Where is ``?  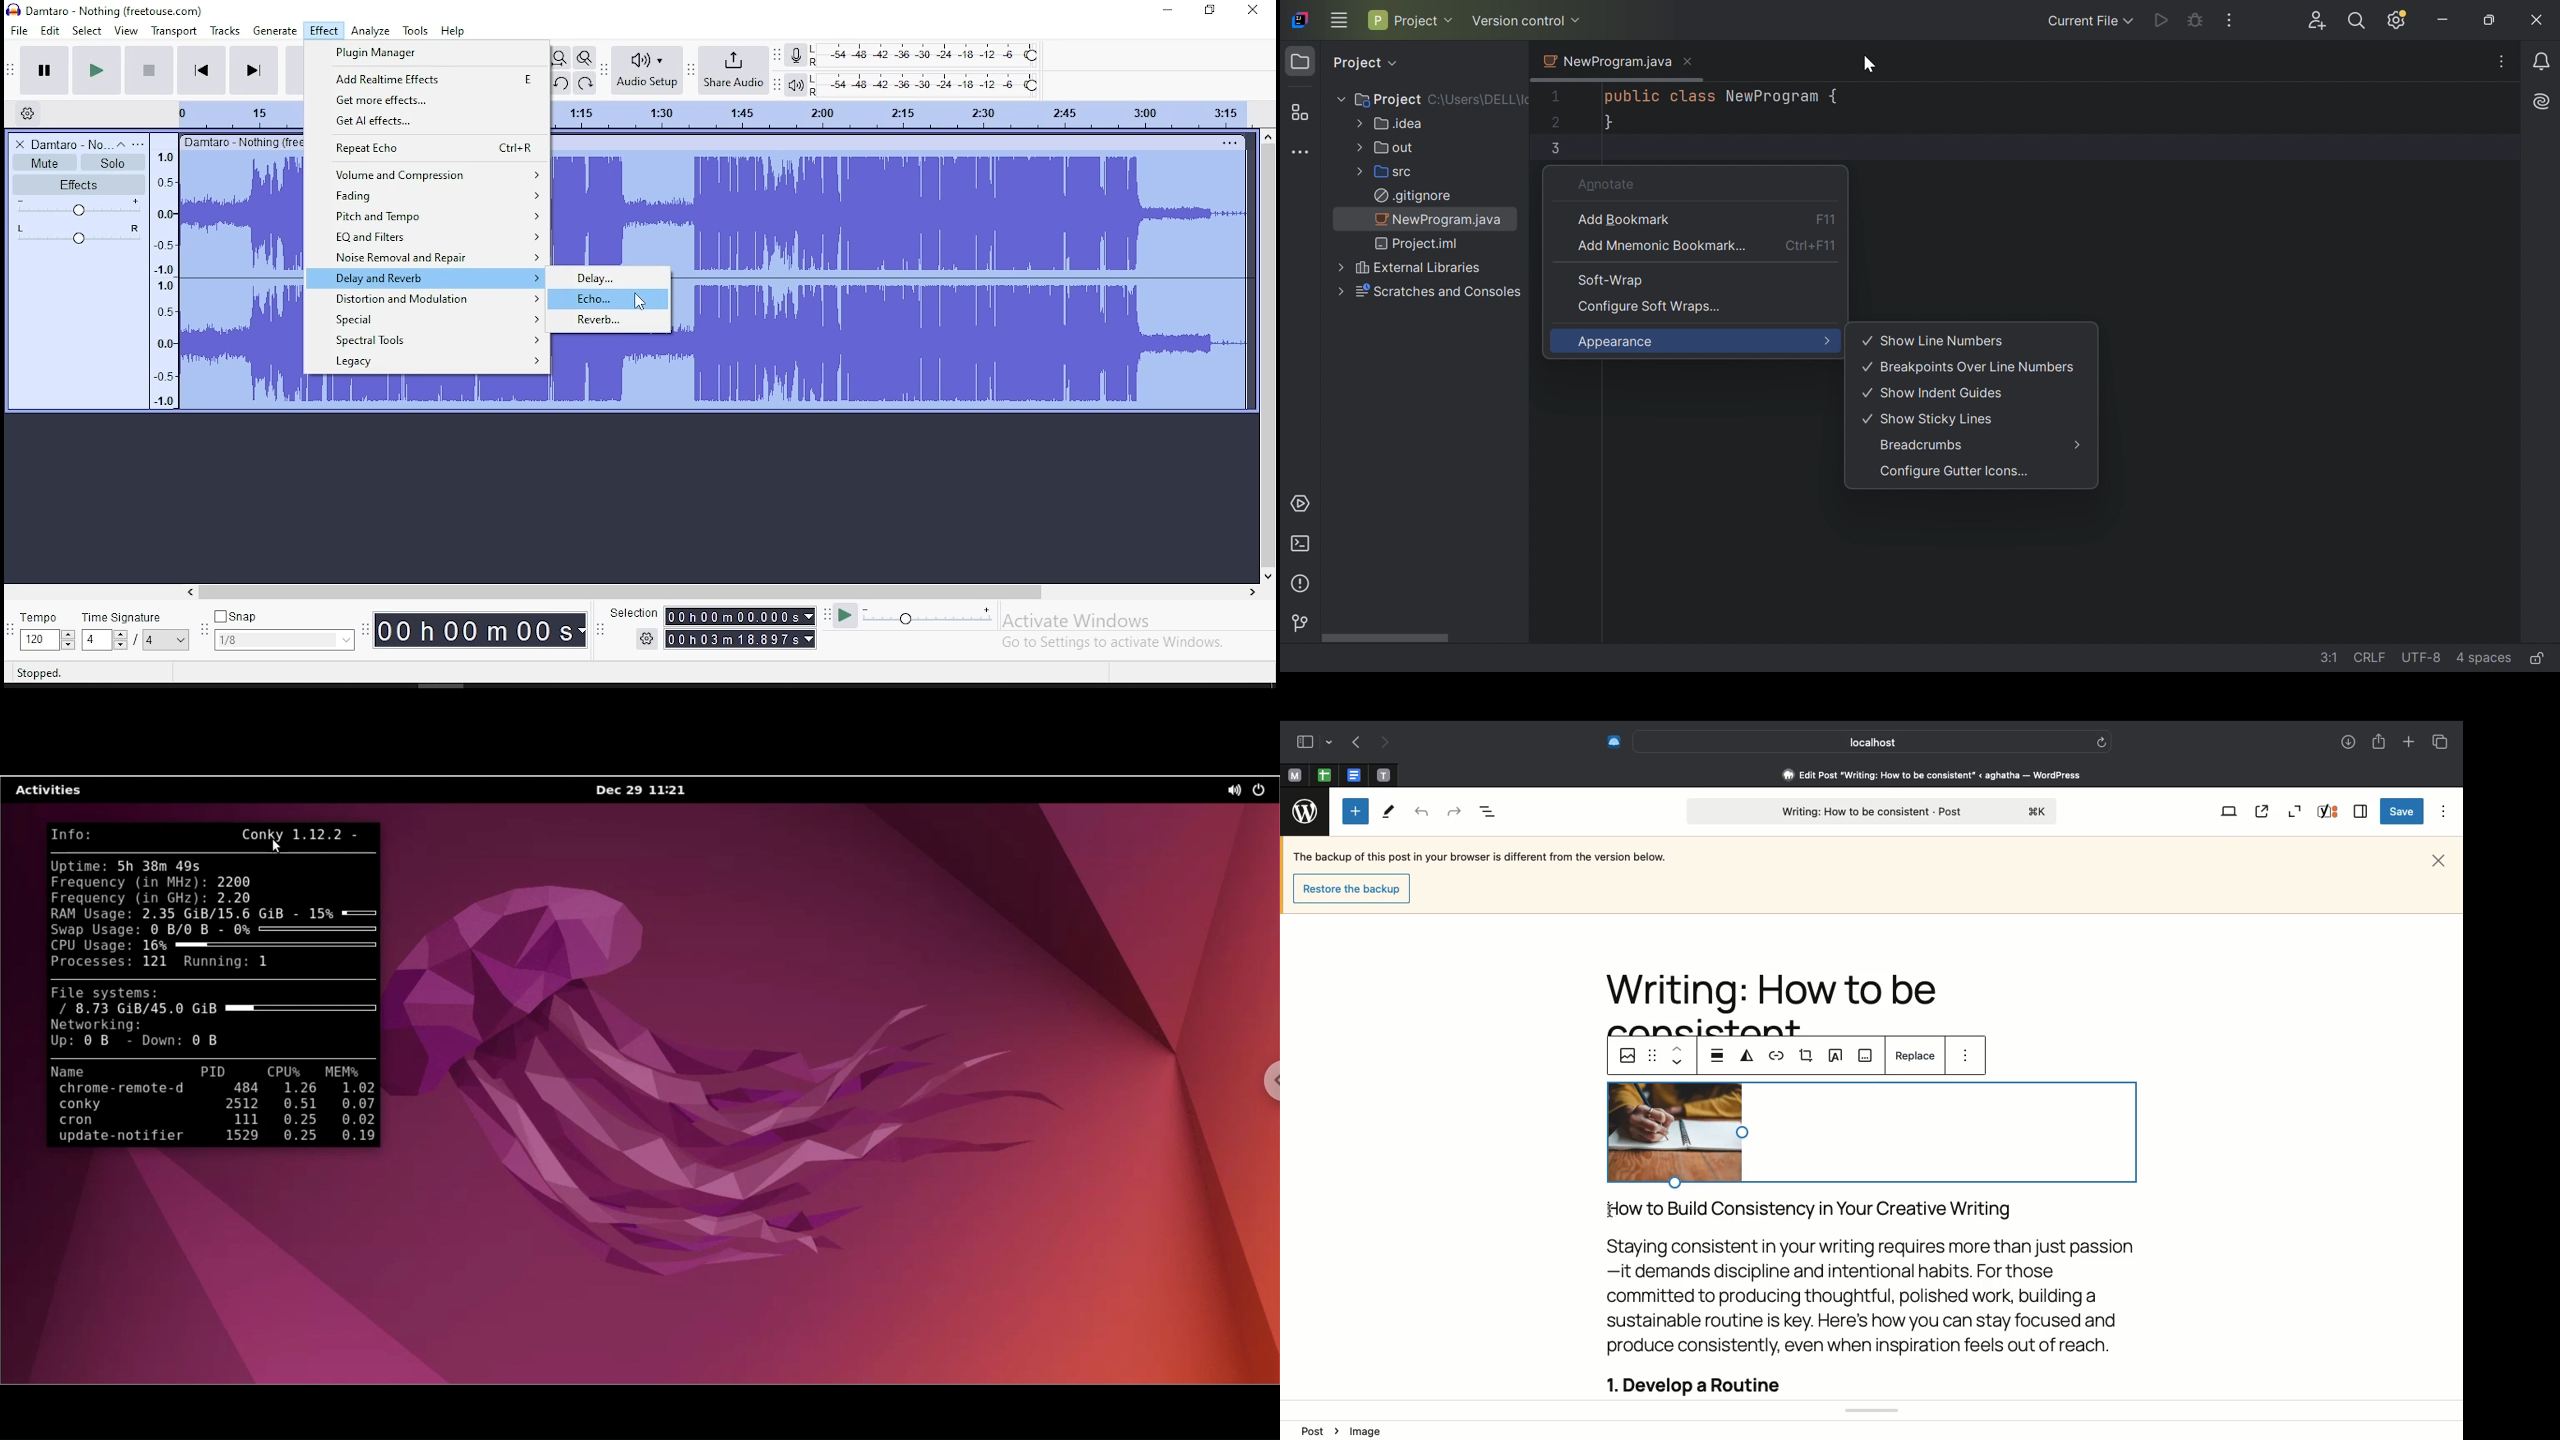
 is located at coordinates (600, 630).